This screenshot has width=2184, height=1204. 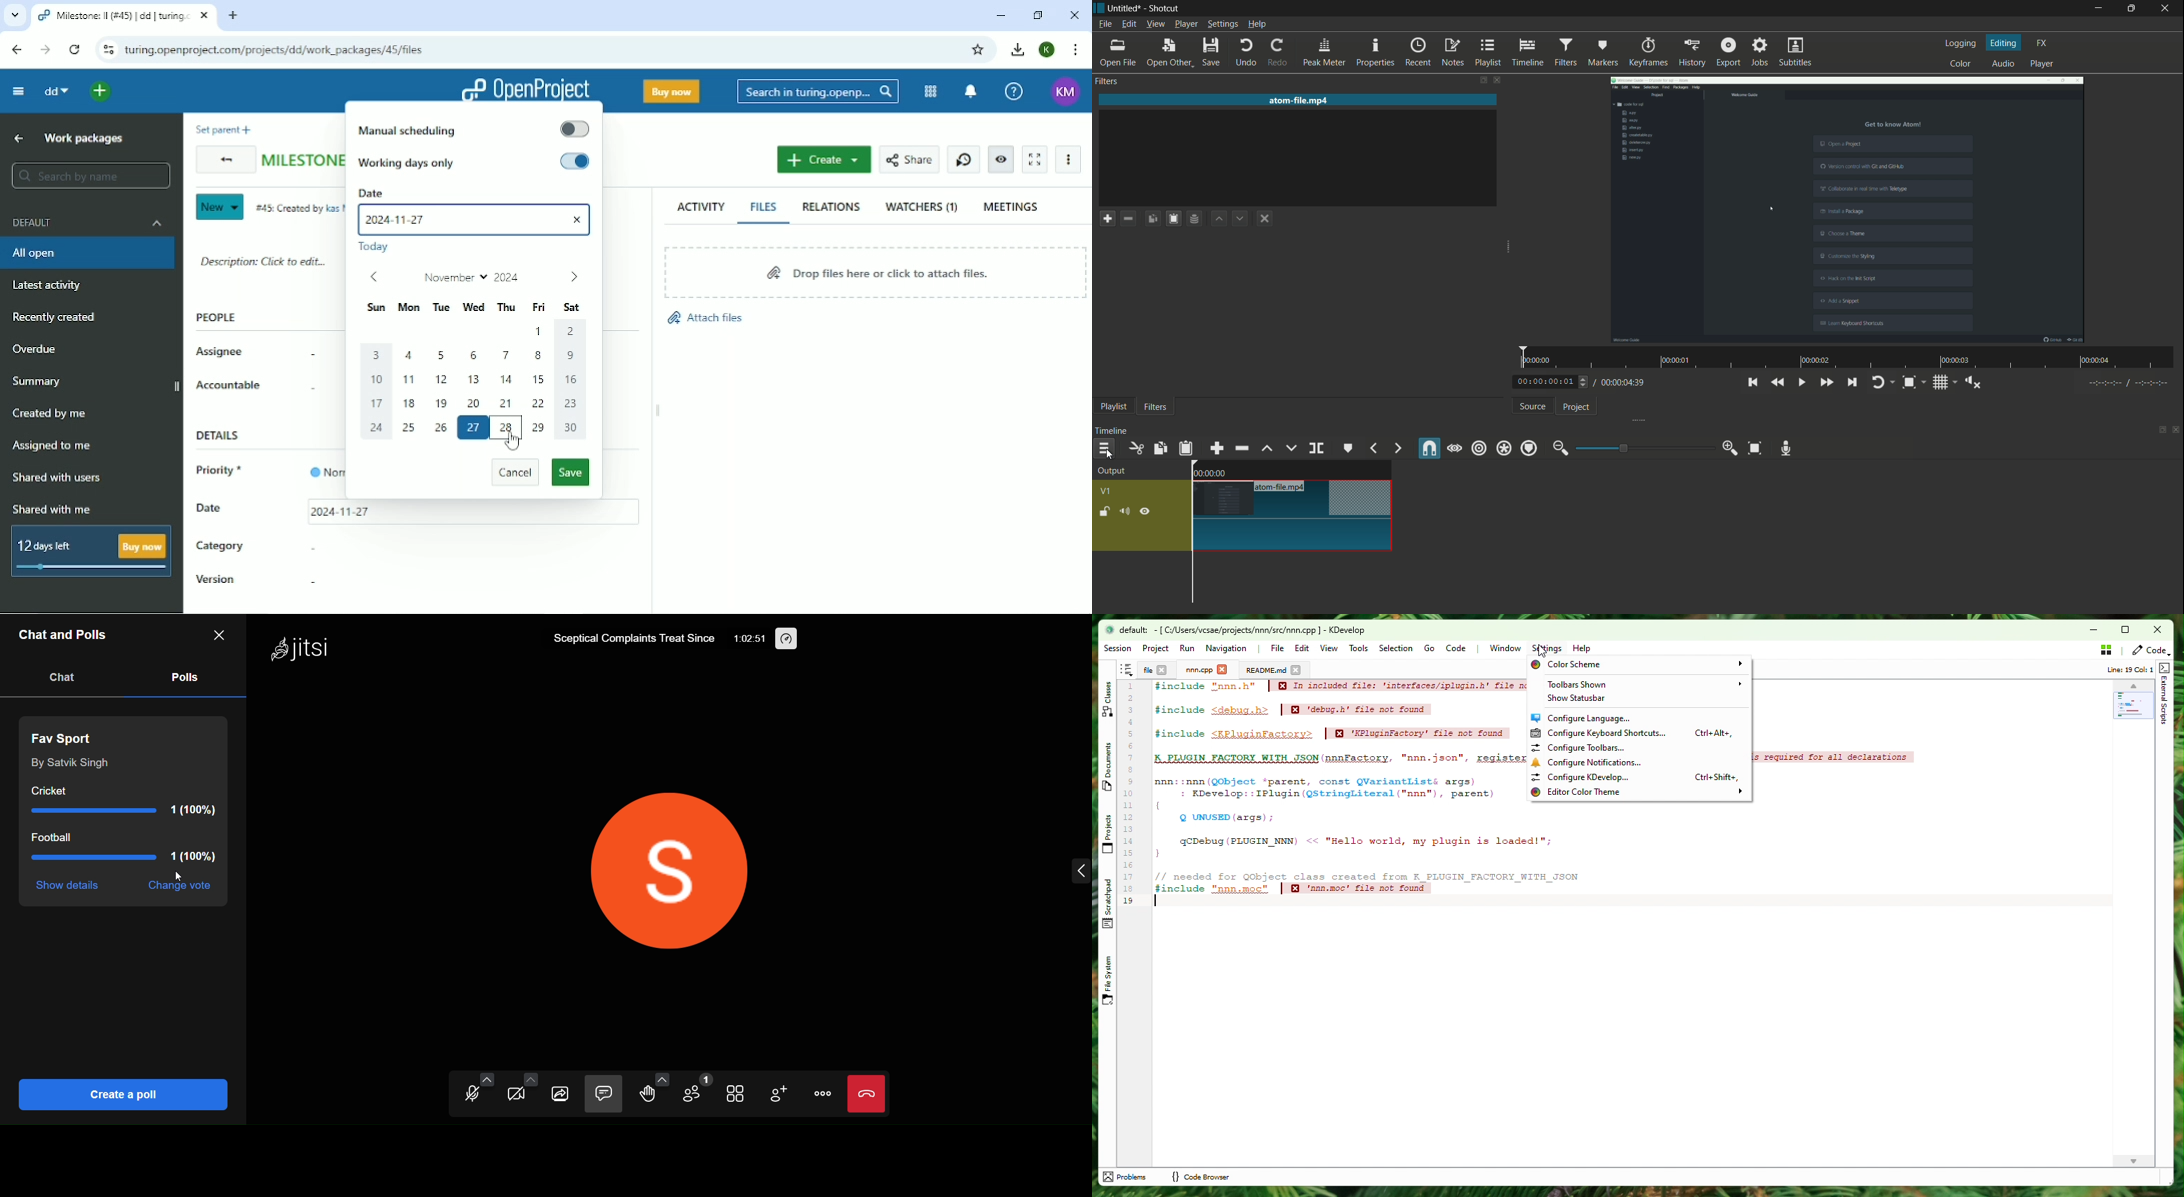 What do you see at coordinates (1114, 406) in the screenshot?
I see `playlist` at bounding box center [1114, 406].